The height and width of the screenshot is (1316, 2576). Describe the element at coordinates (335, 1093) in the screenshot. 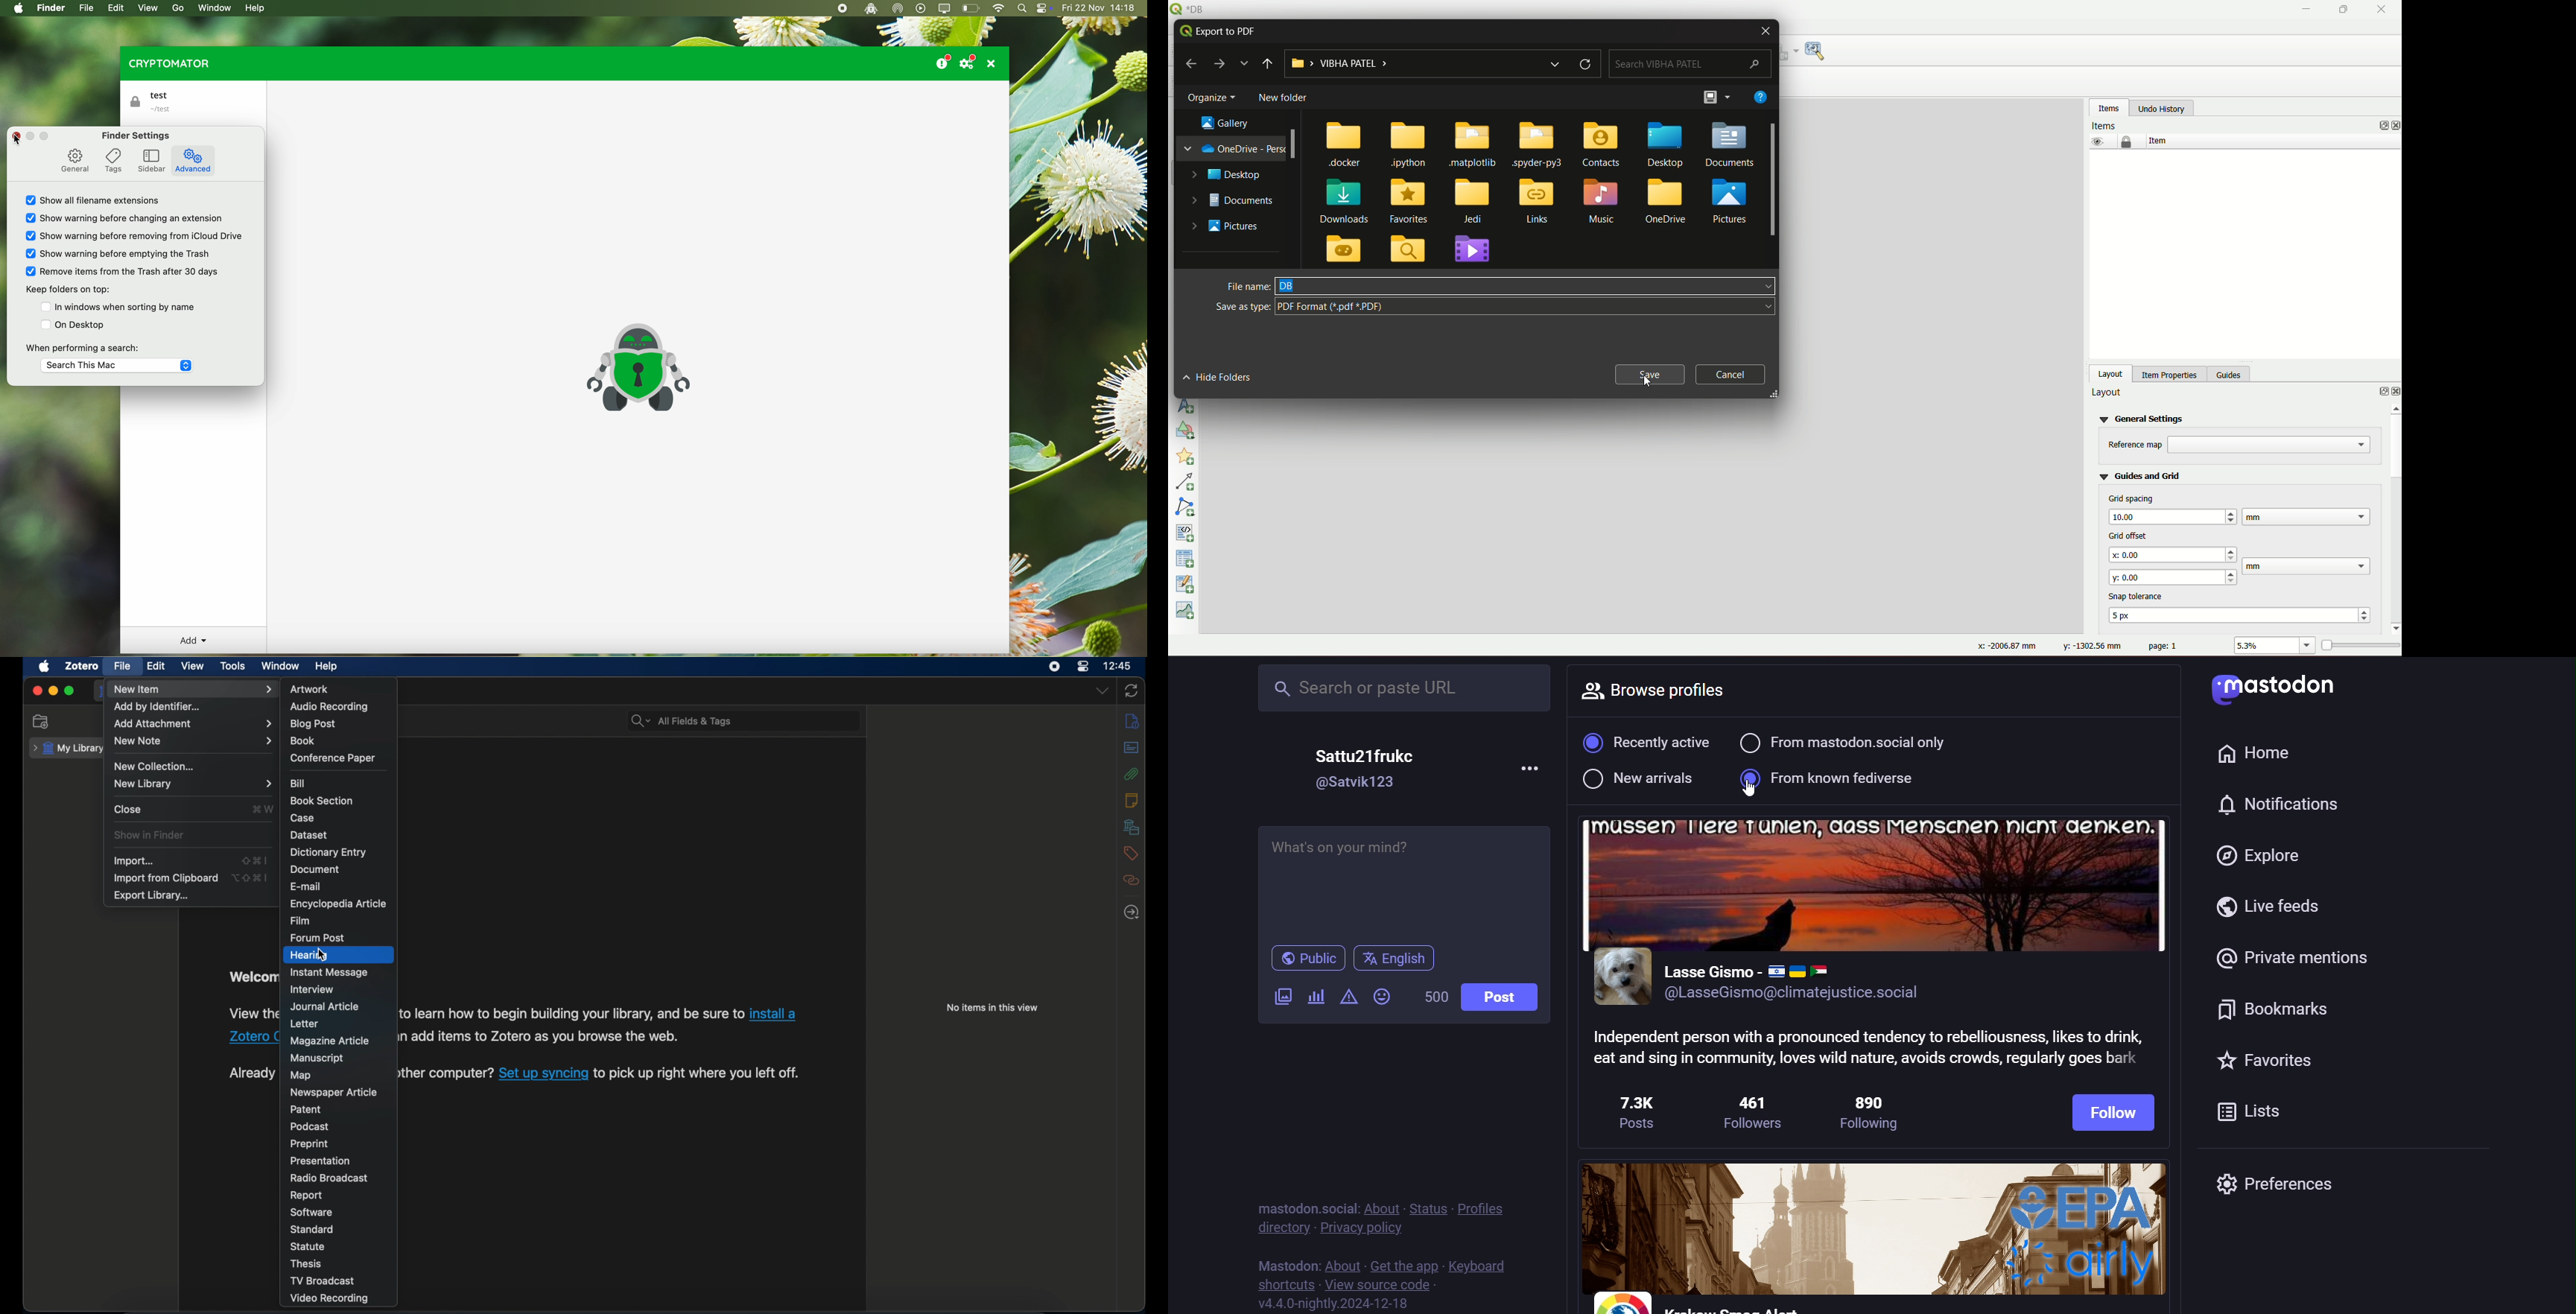

I see `newspaper article` at that location.